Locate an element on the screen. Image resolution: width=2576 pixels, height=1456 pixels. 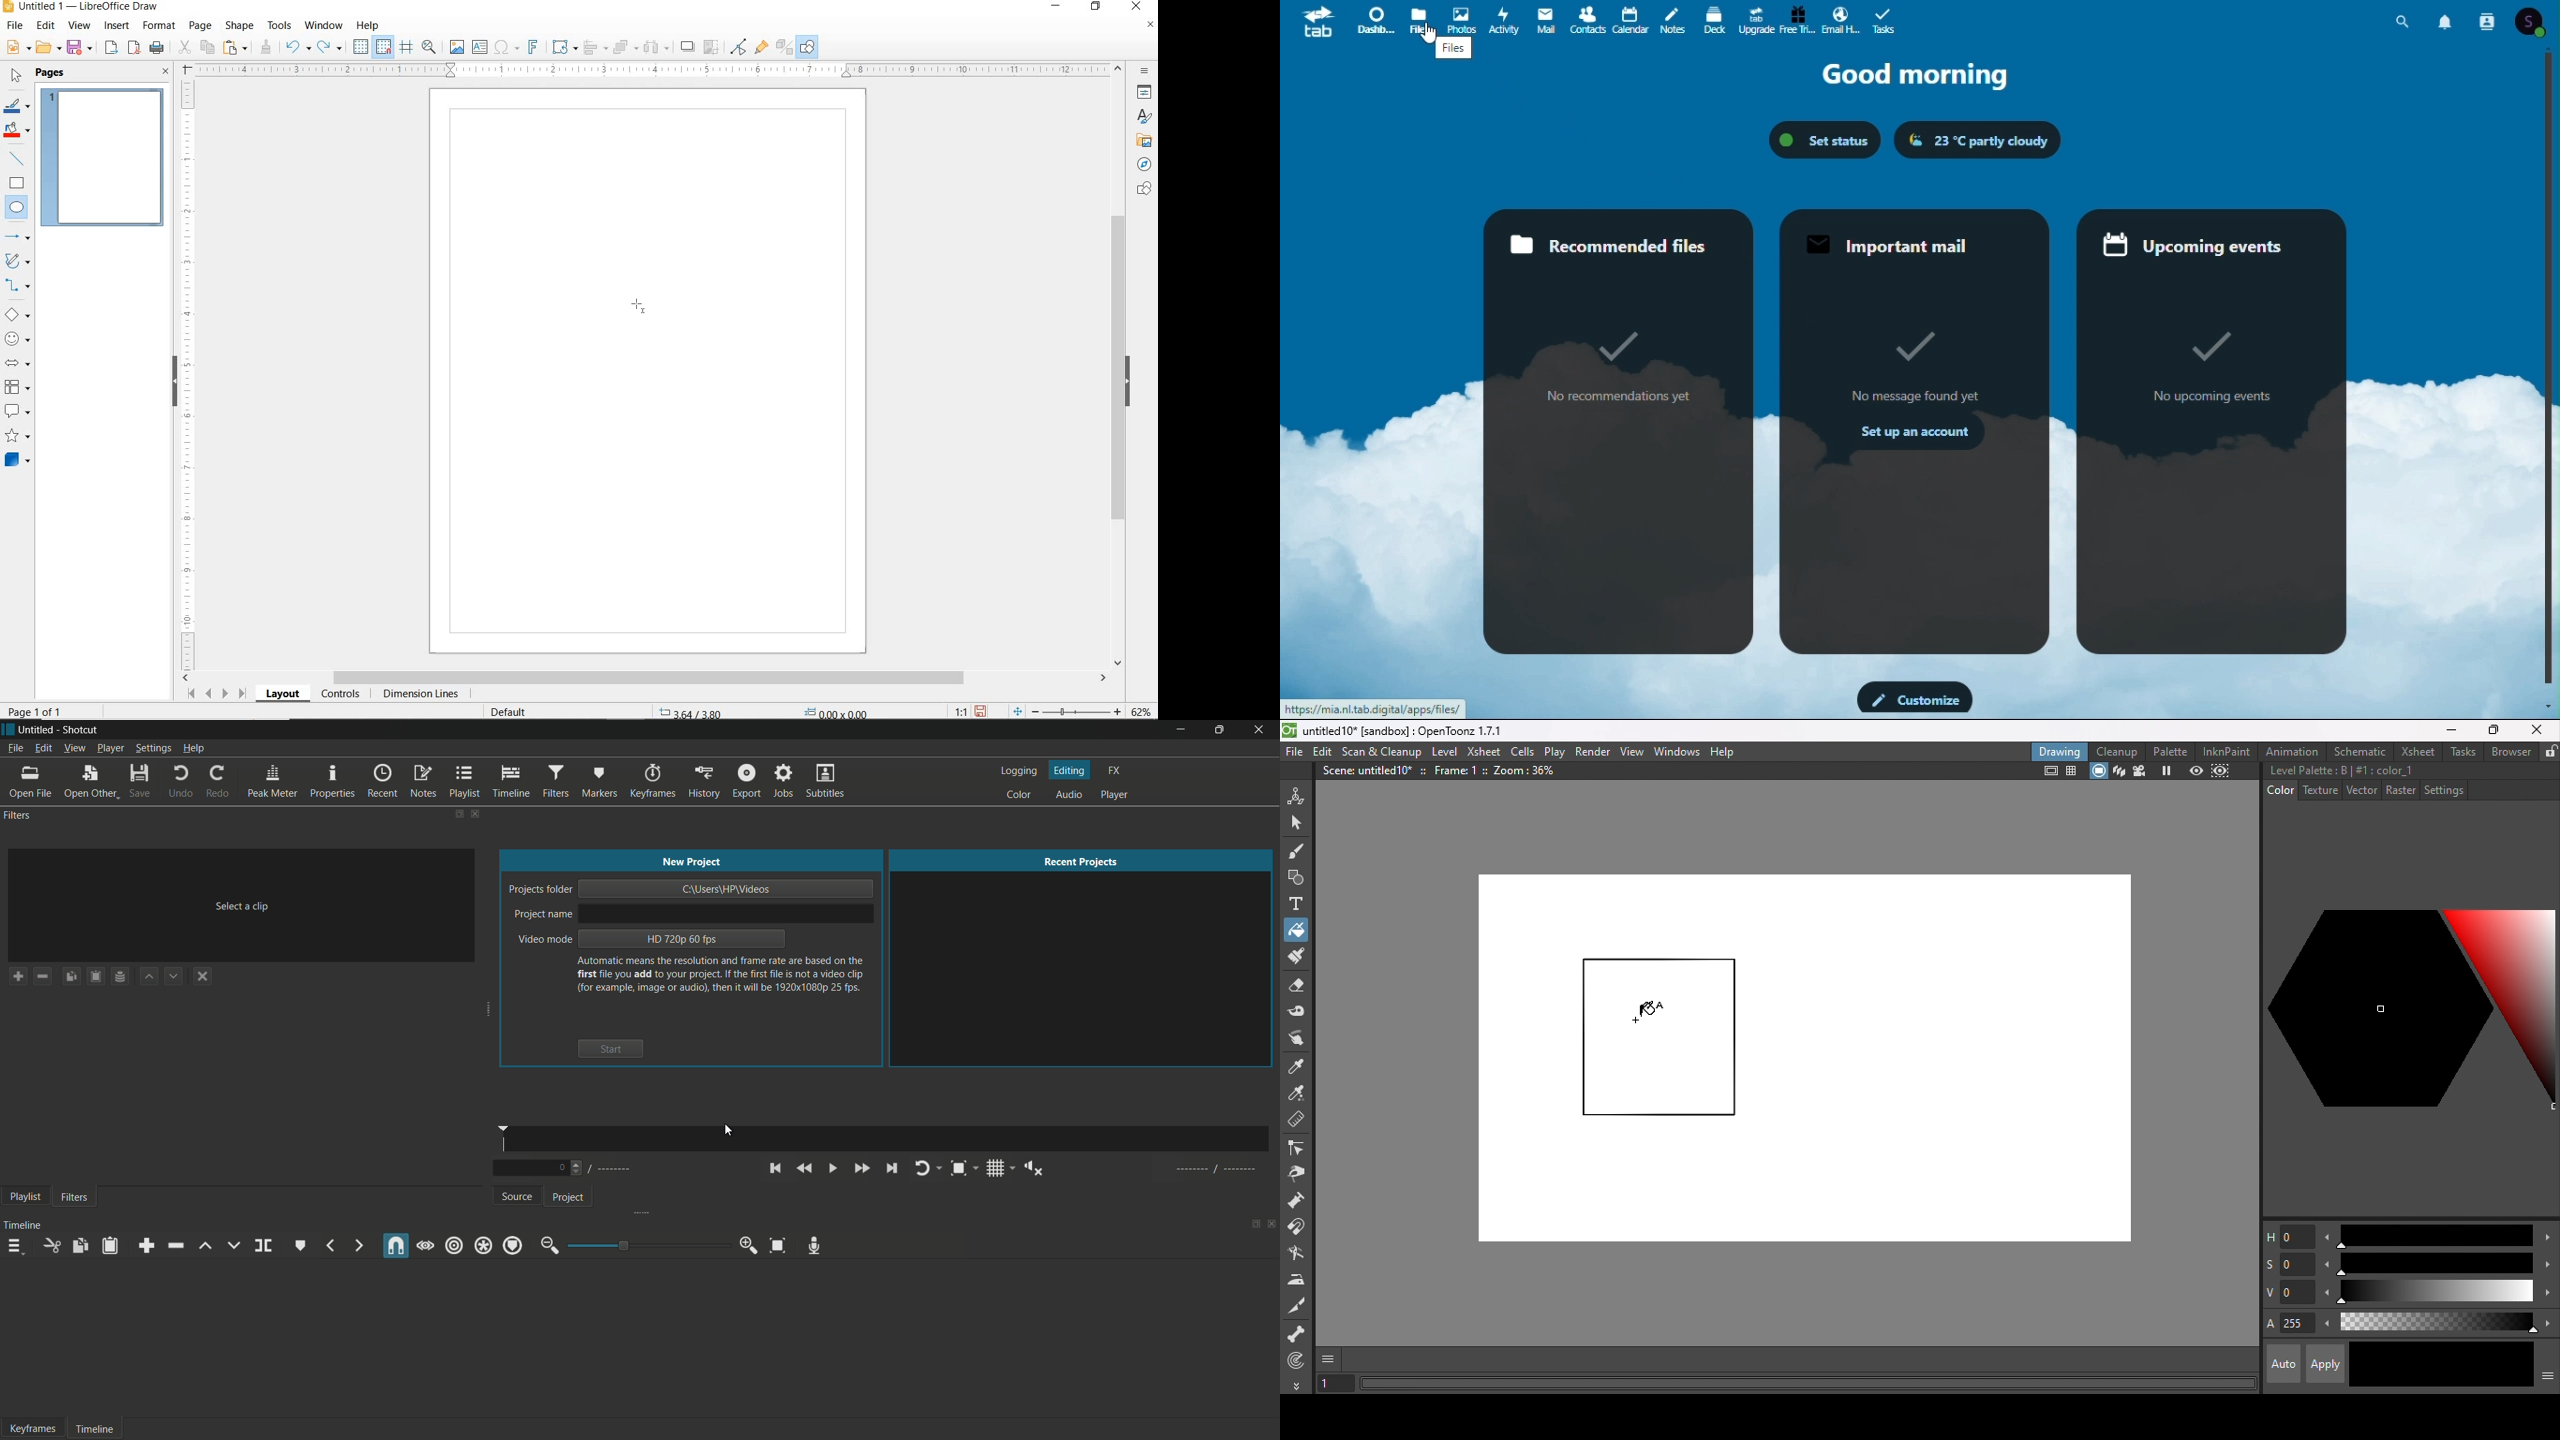
color palettes is located at coordinates (2411, 1015).